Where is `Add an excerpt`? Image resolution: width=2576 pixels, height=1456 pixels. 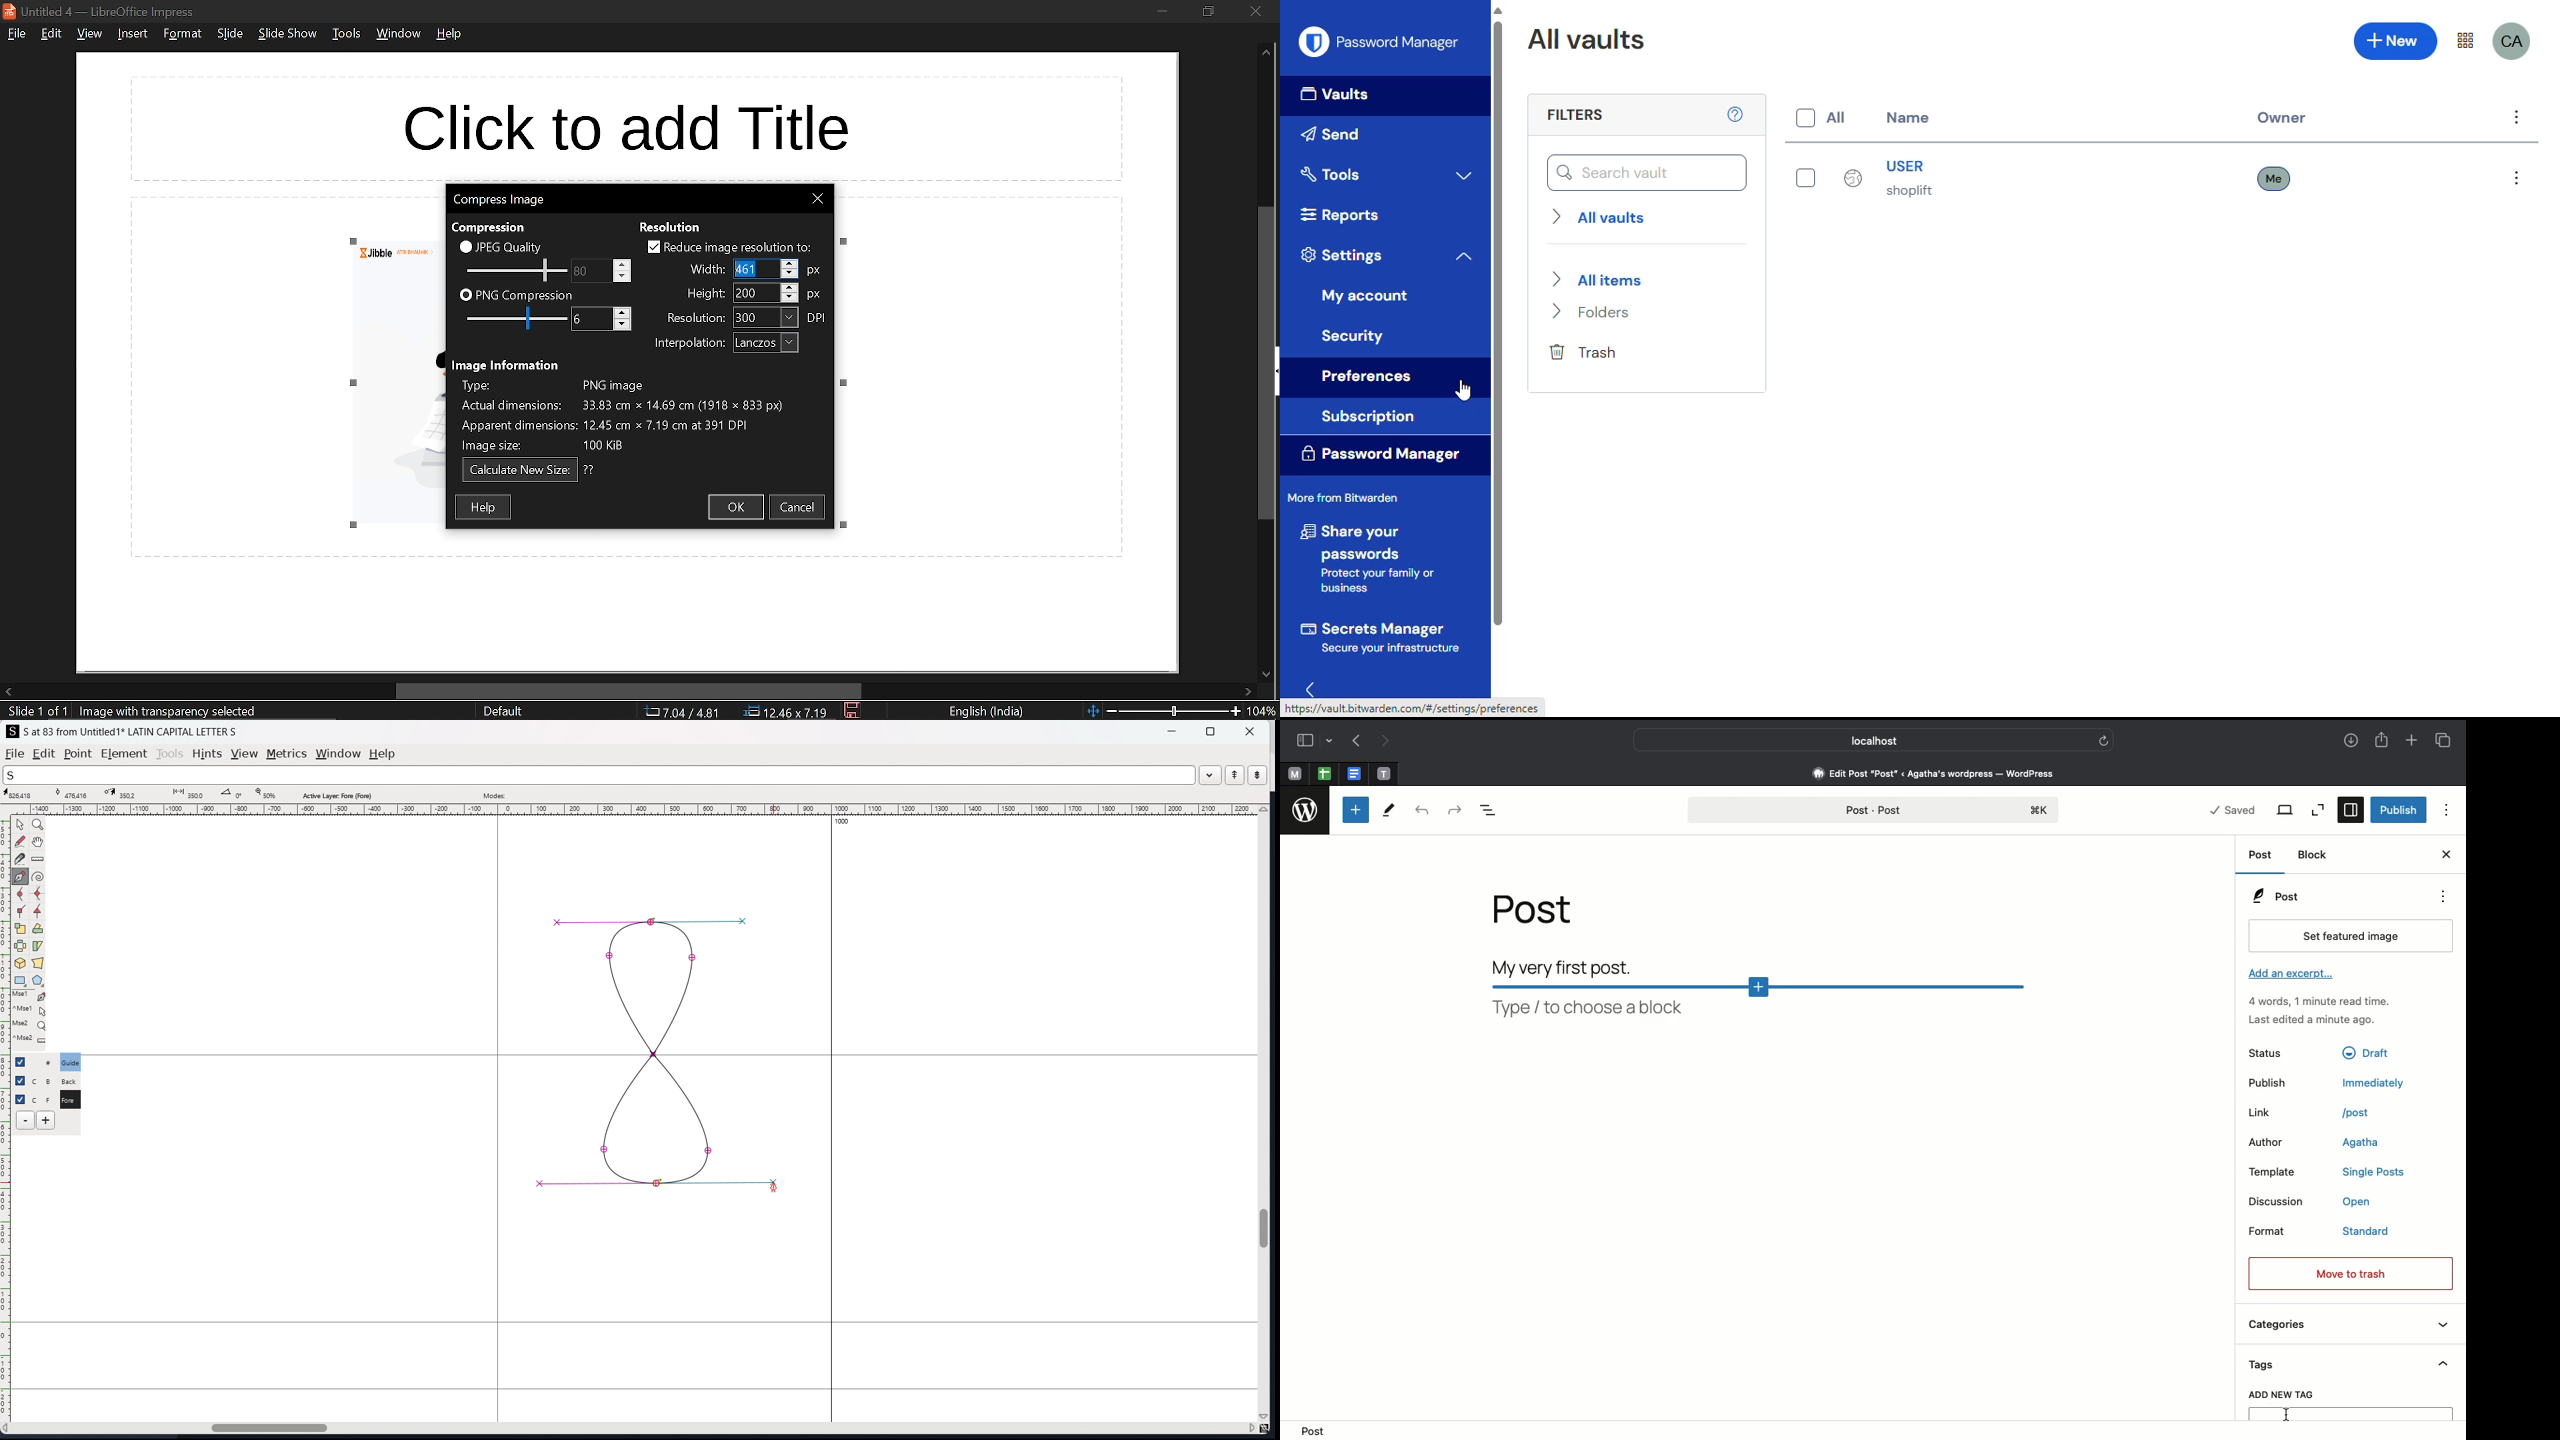 Add an excerpt is located at coordinates (2299, 975).